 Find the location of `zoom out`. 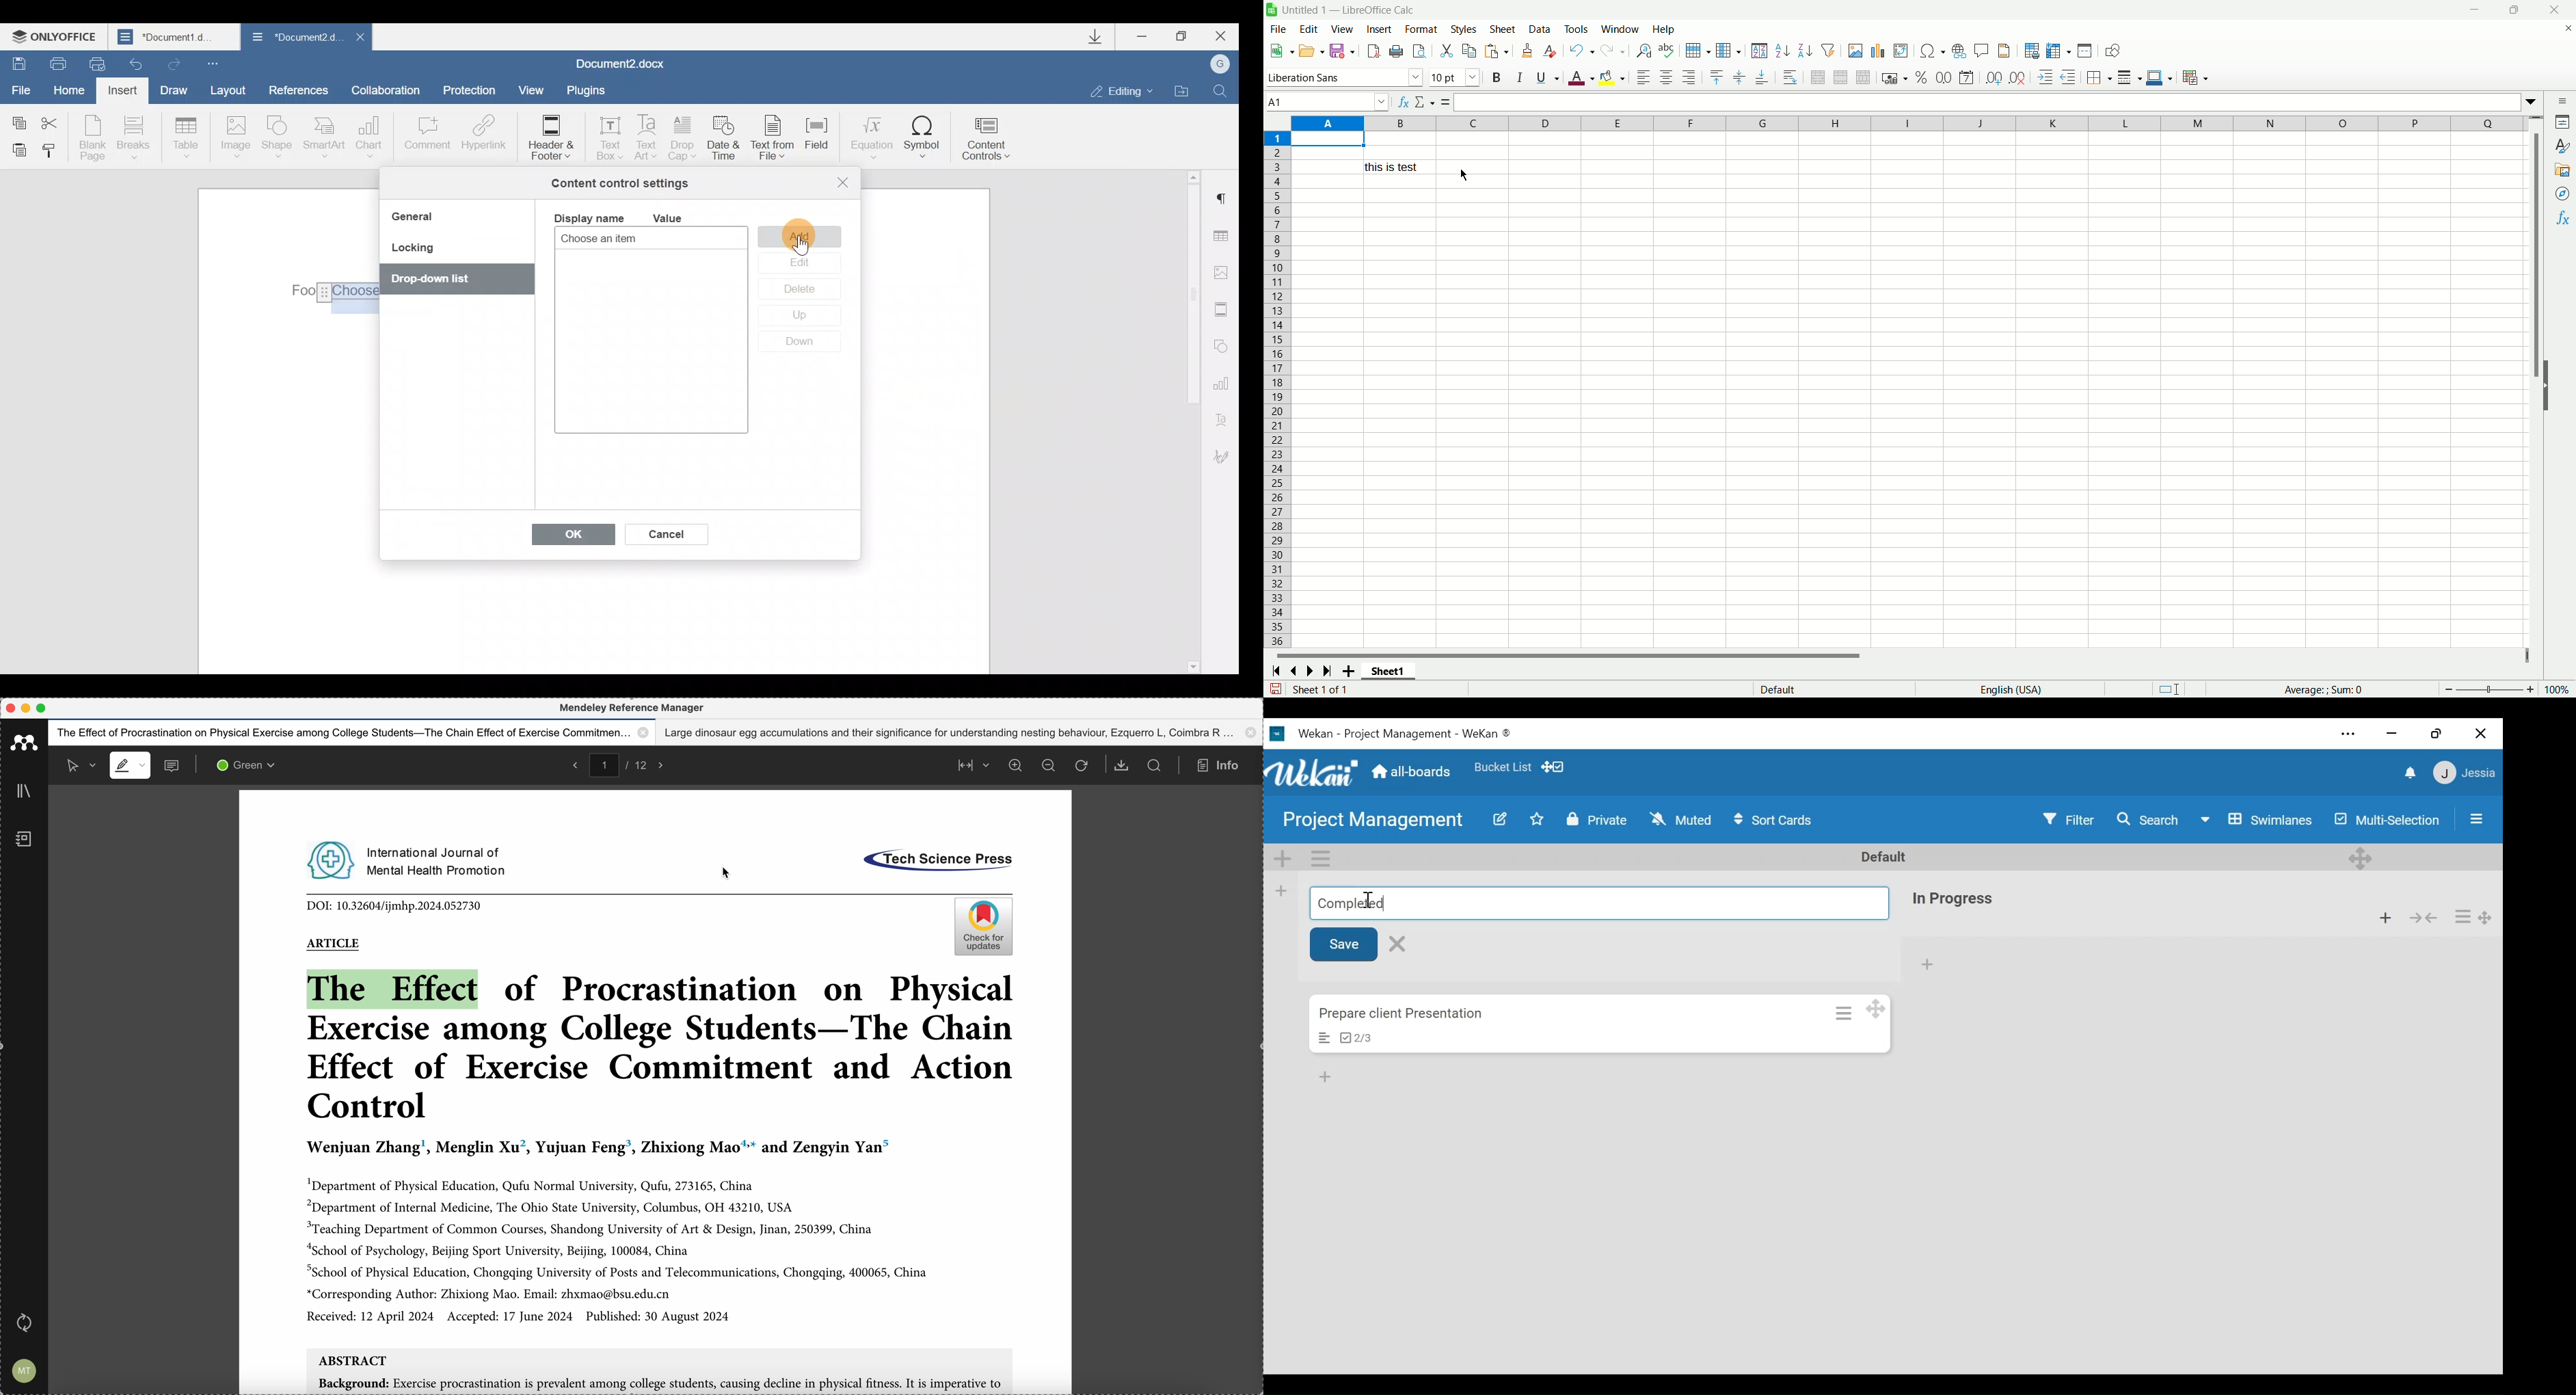

zoom out is located at coordinates (1051, 766).